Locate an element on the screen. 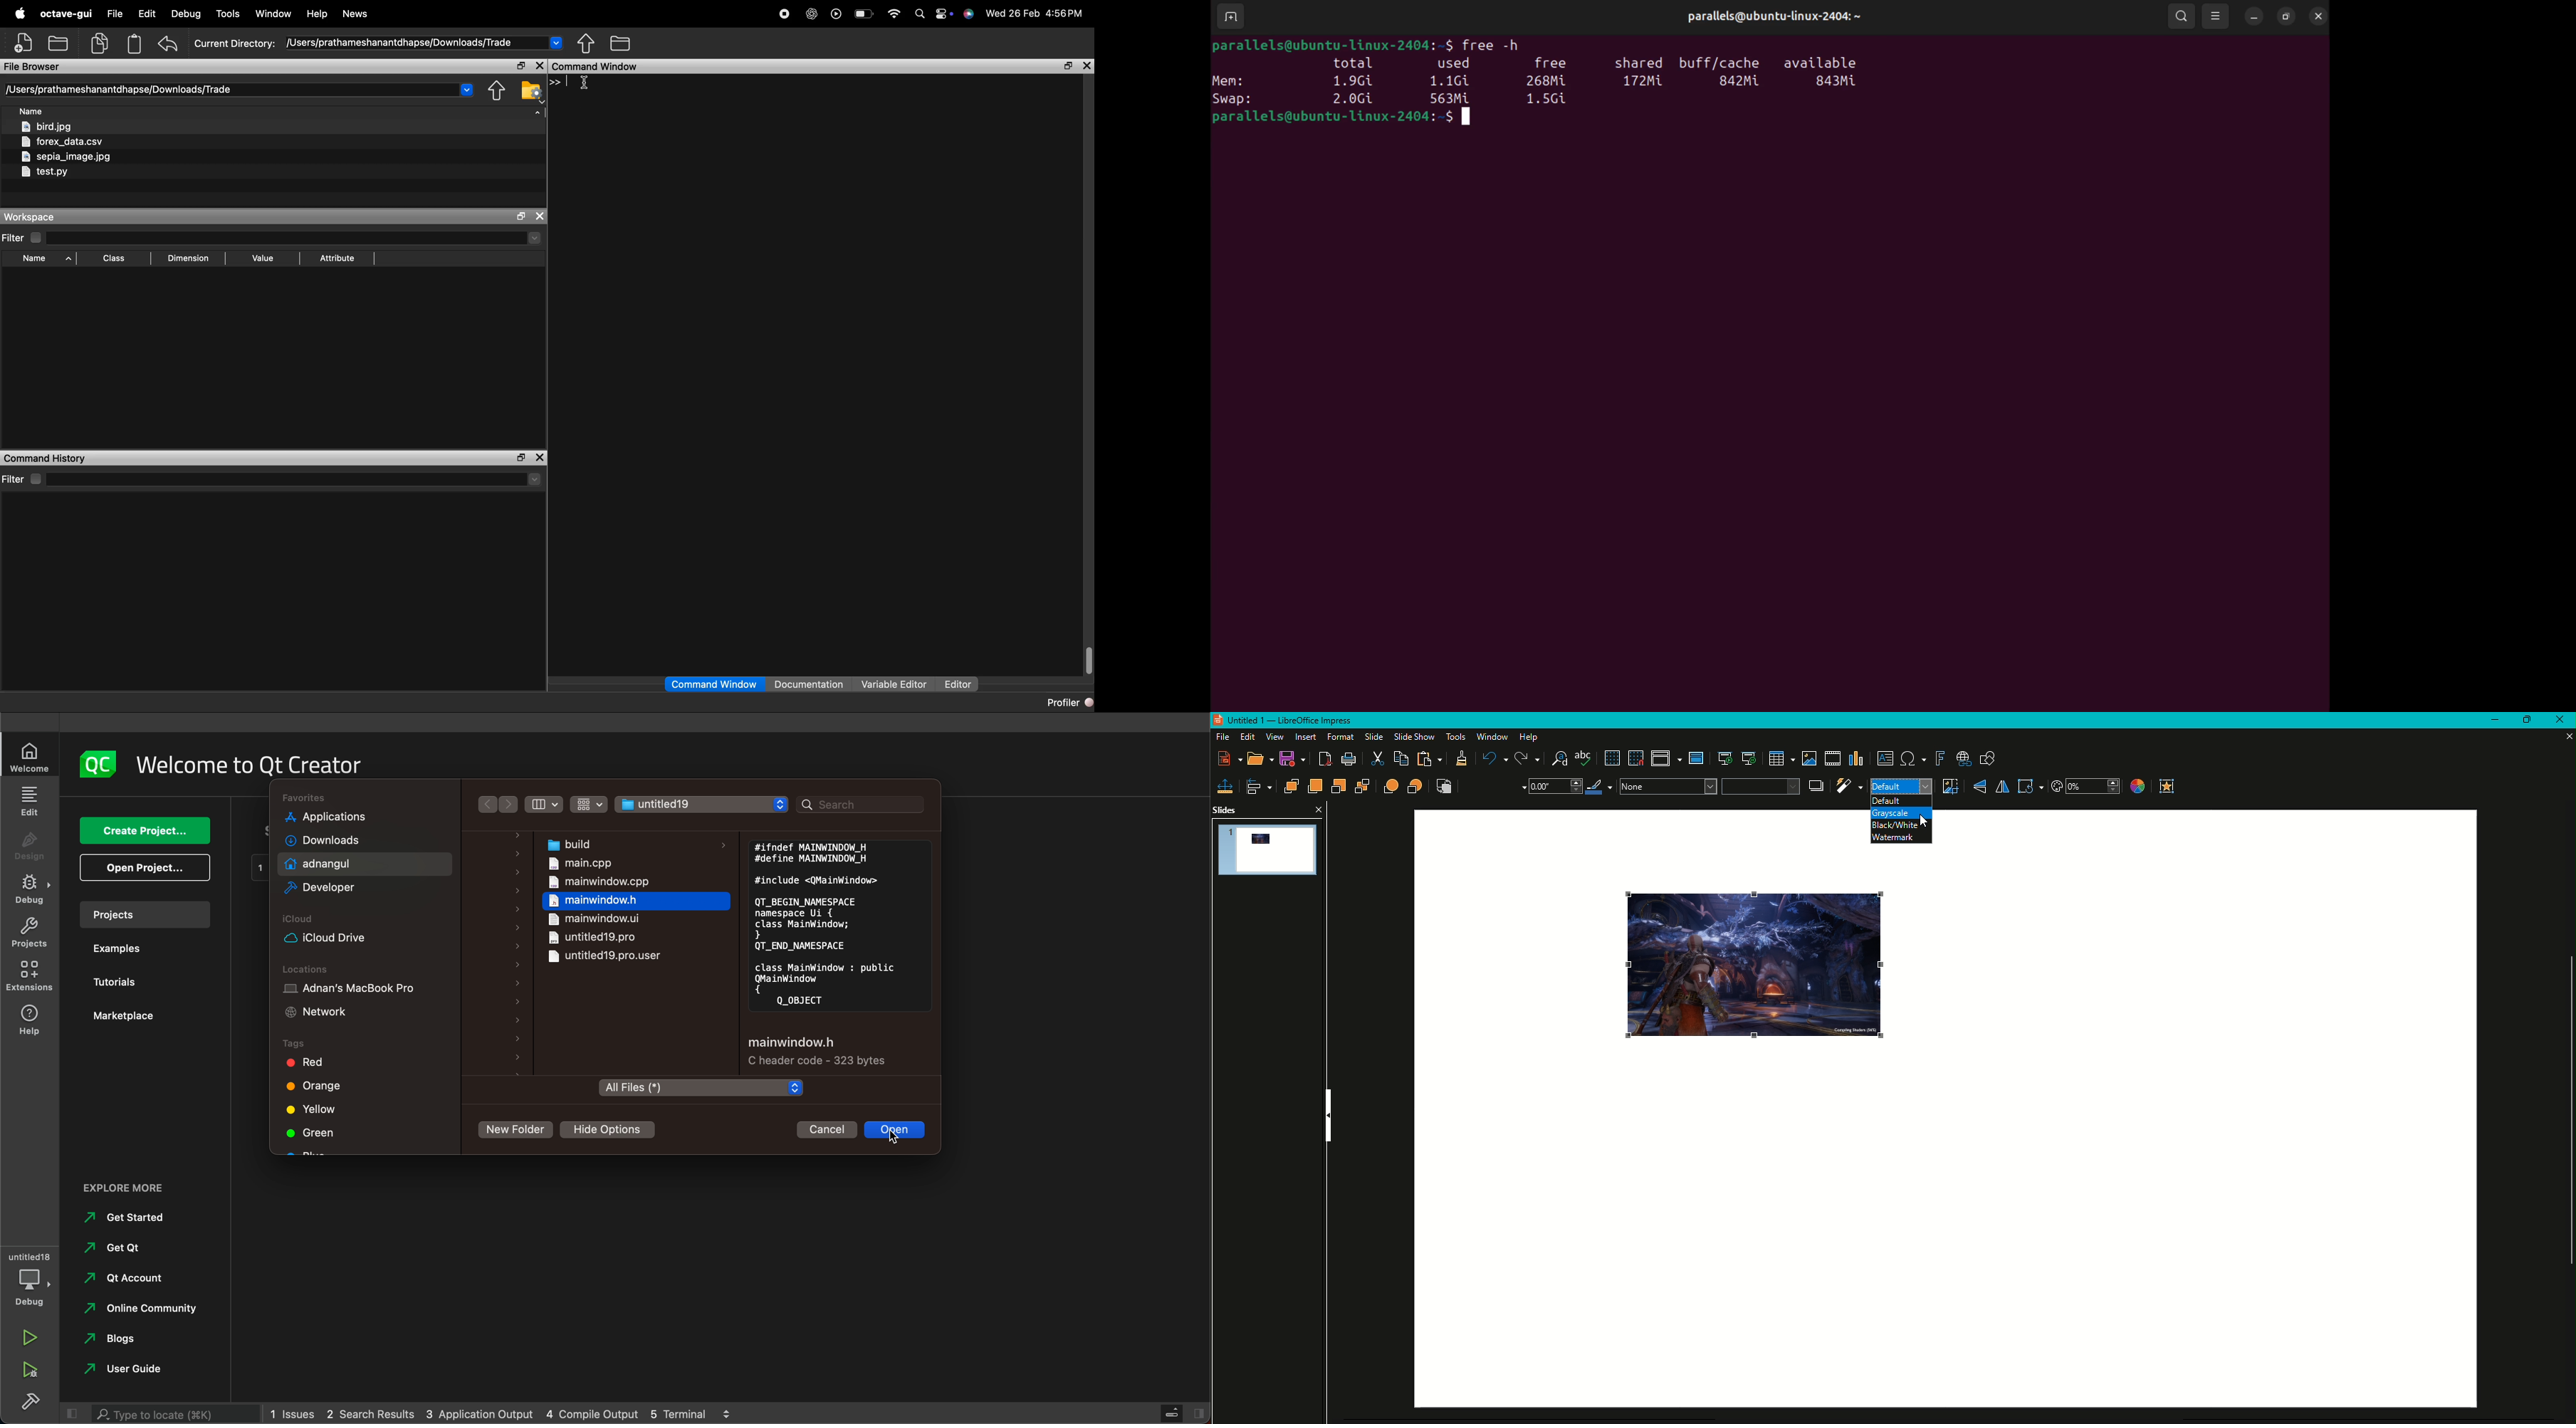  Drop-down  is located at coordinates (468, 89).